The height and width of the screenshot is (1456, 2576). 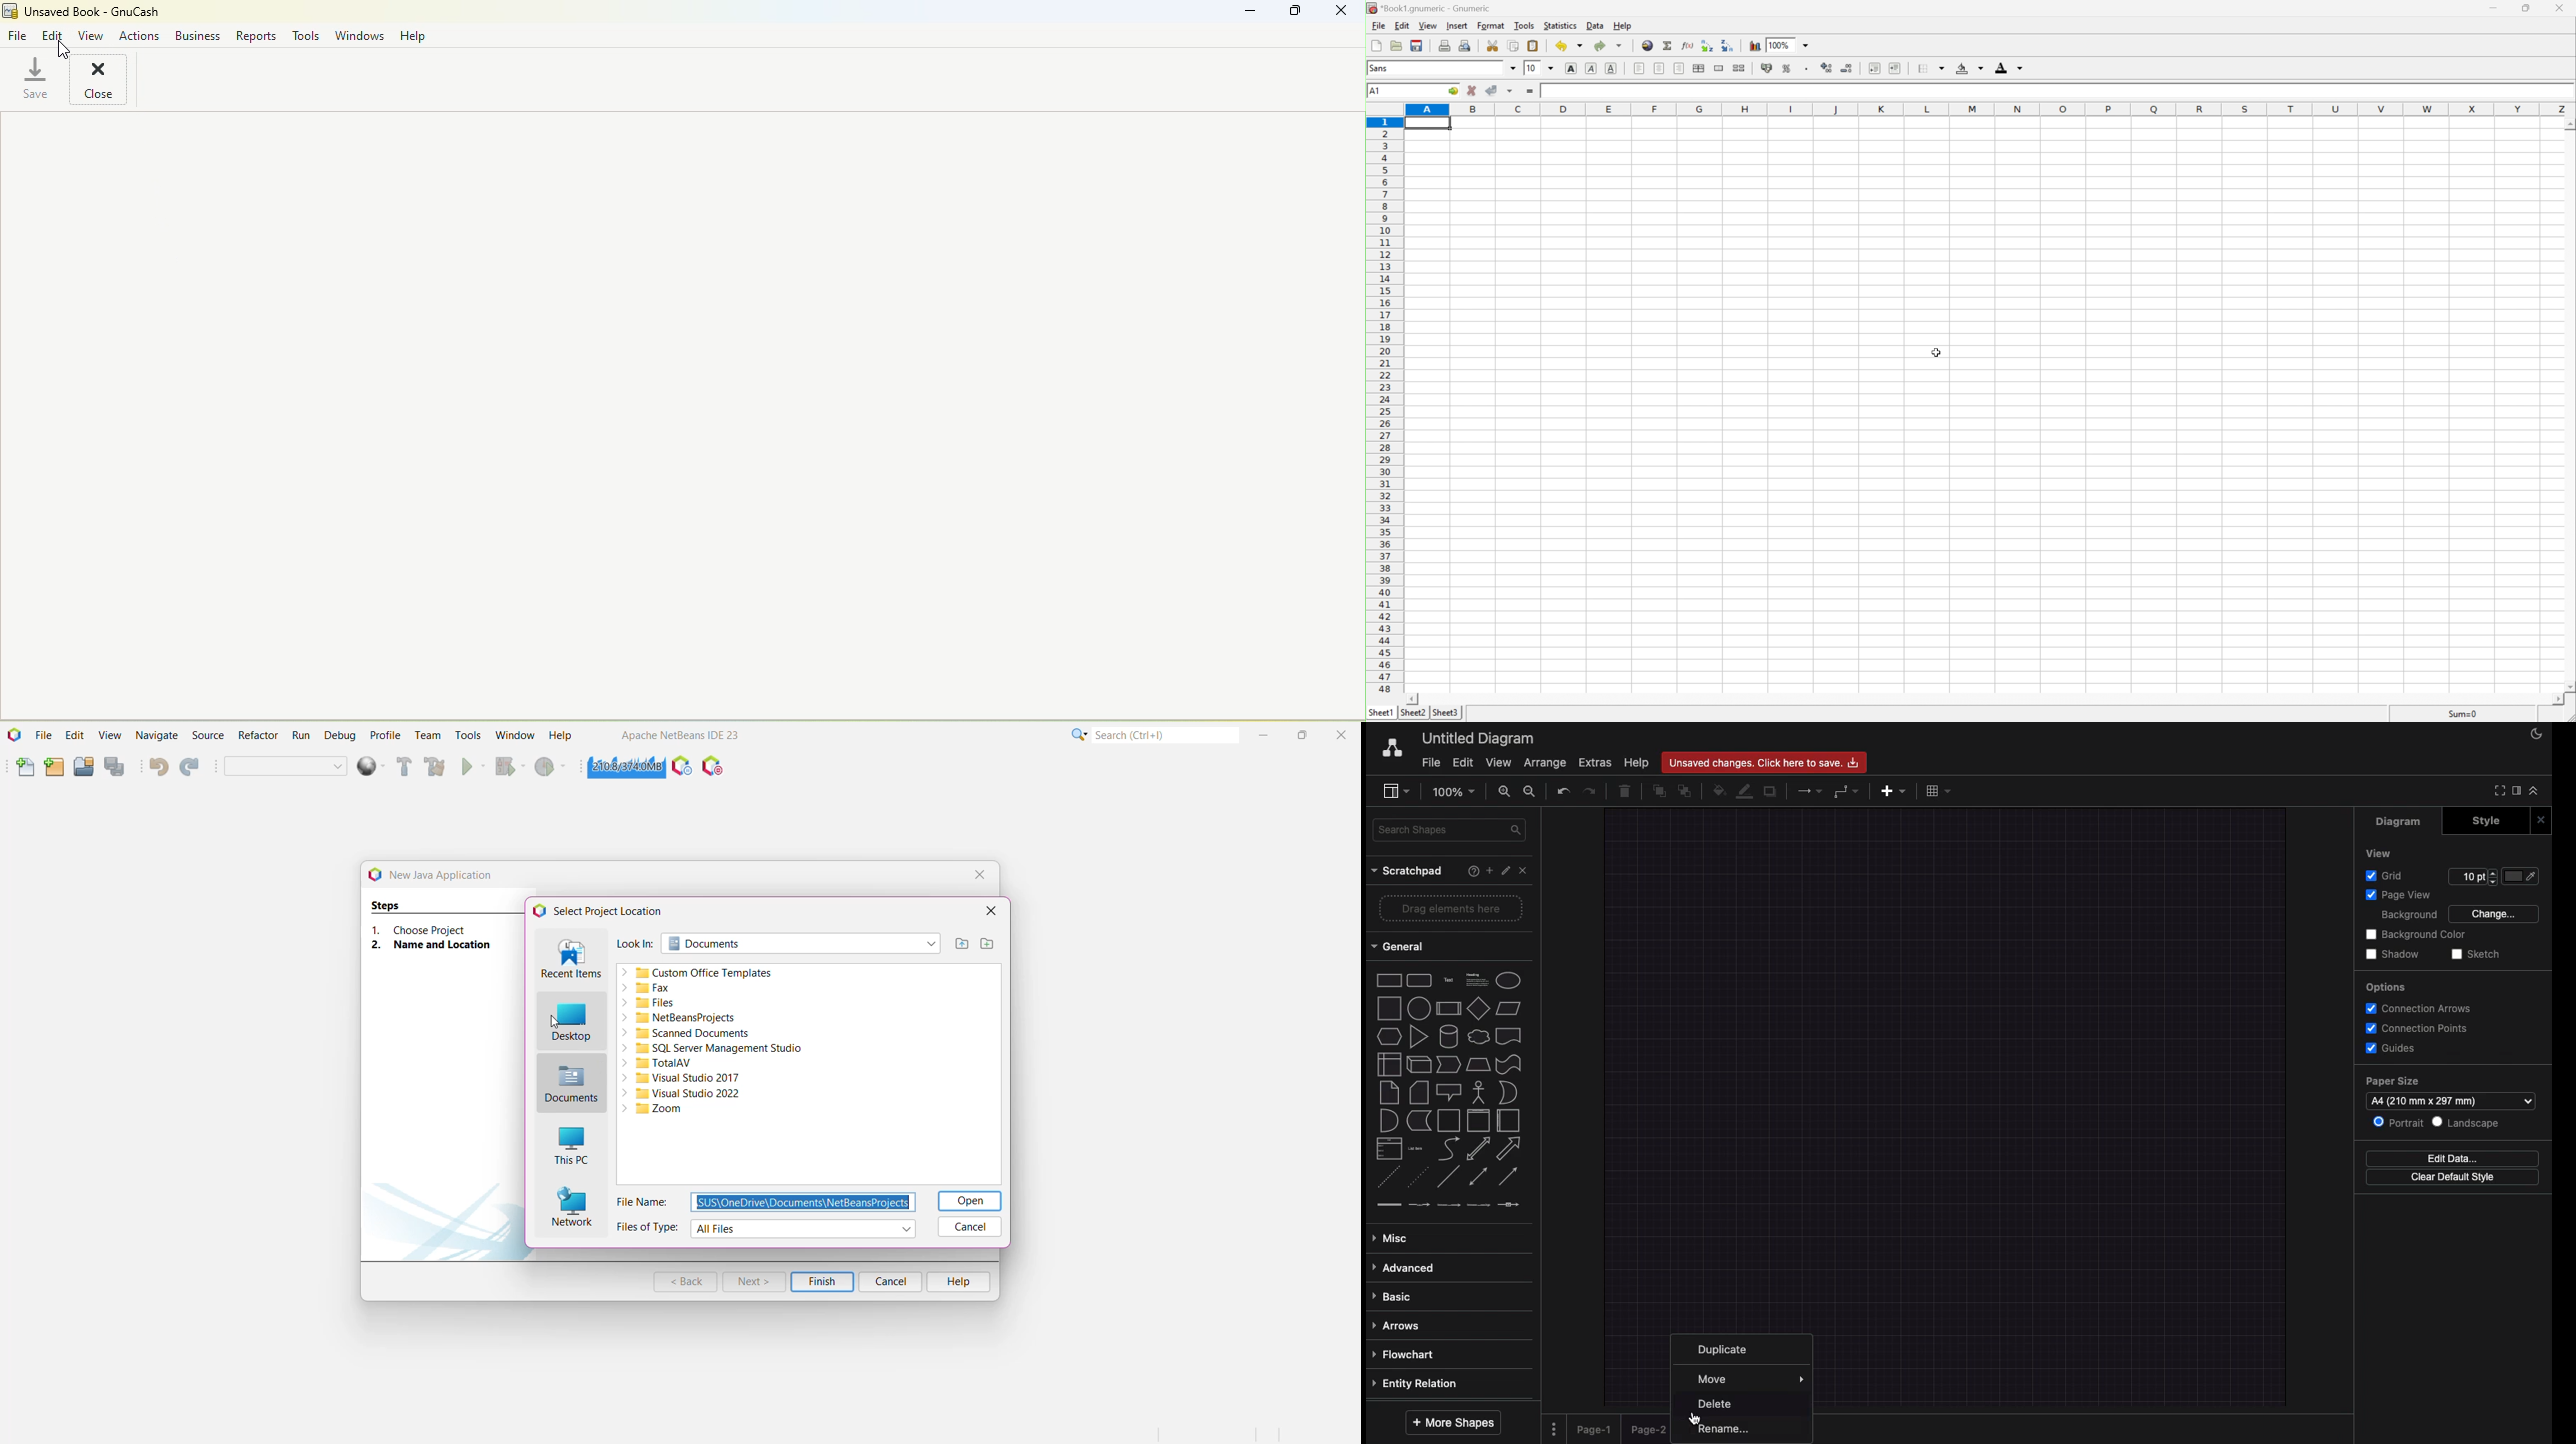 I want to click on 100%, so click(x=1779, y=44).